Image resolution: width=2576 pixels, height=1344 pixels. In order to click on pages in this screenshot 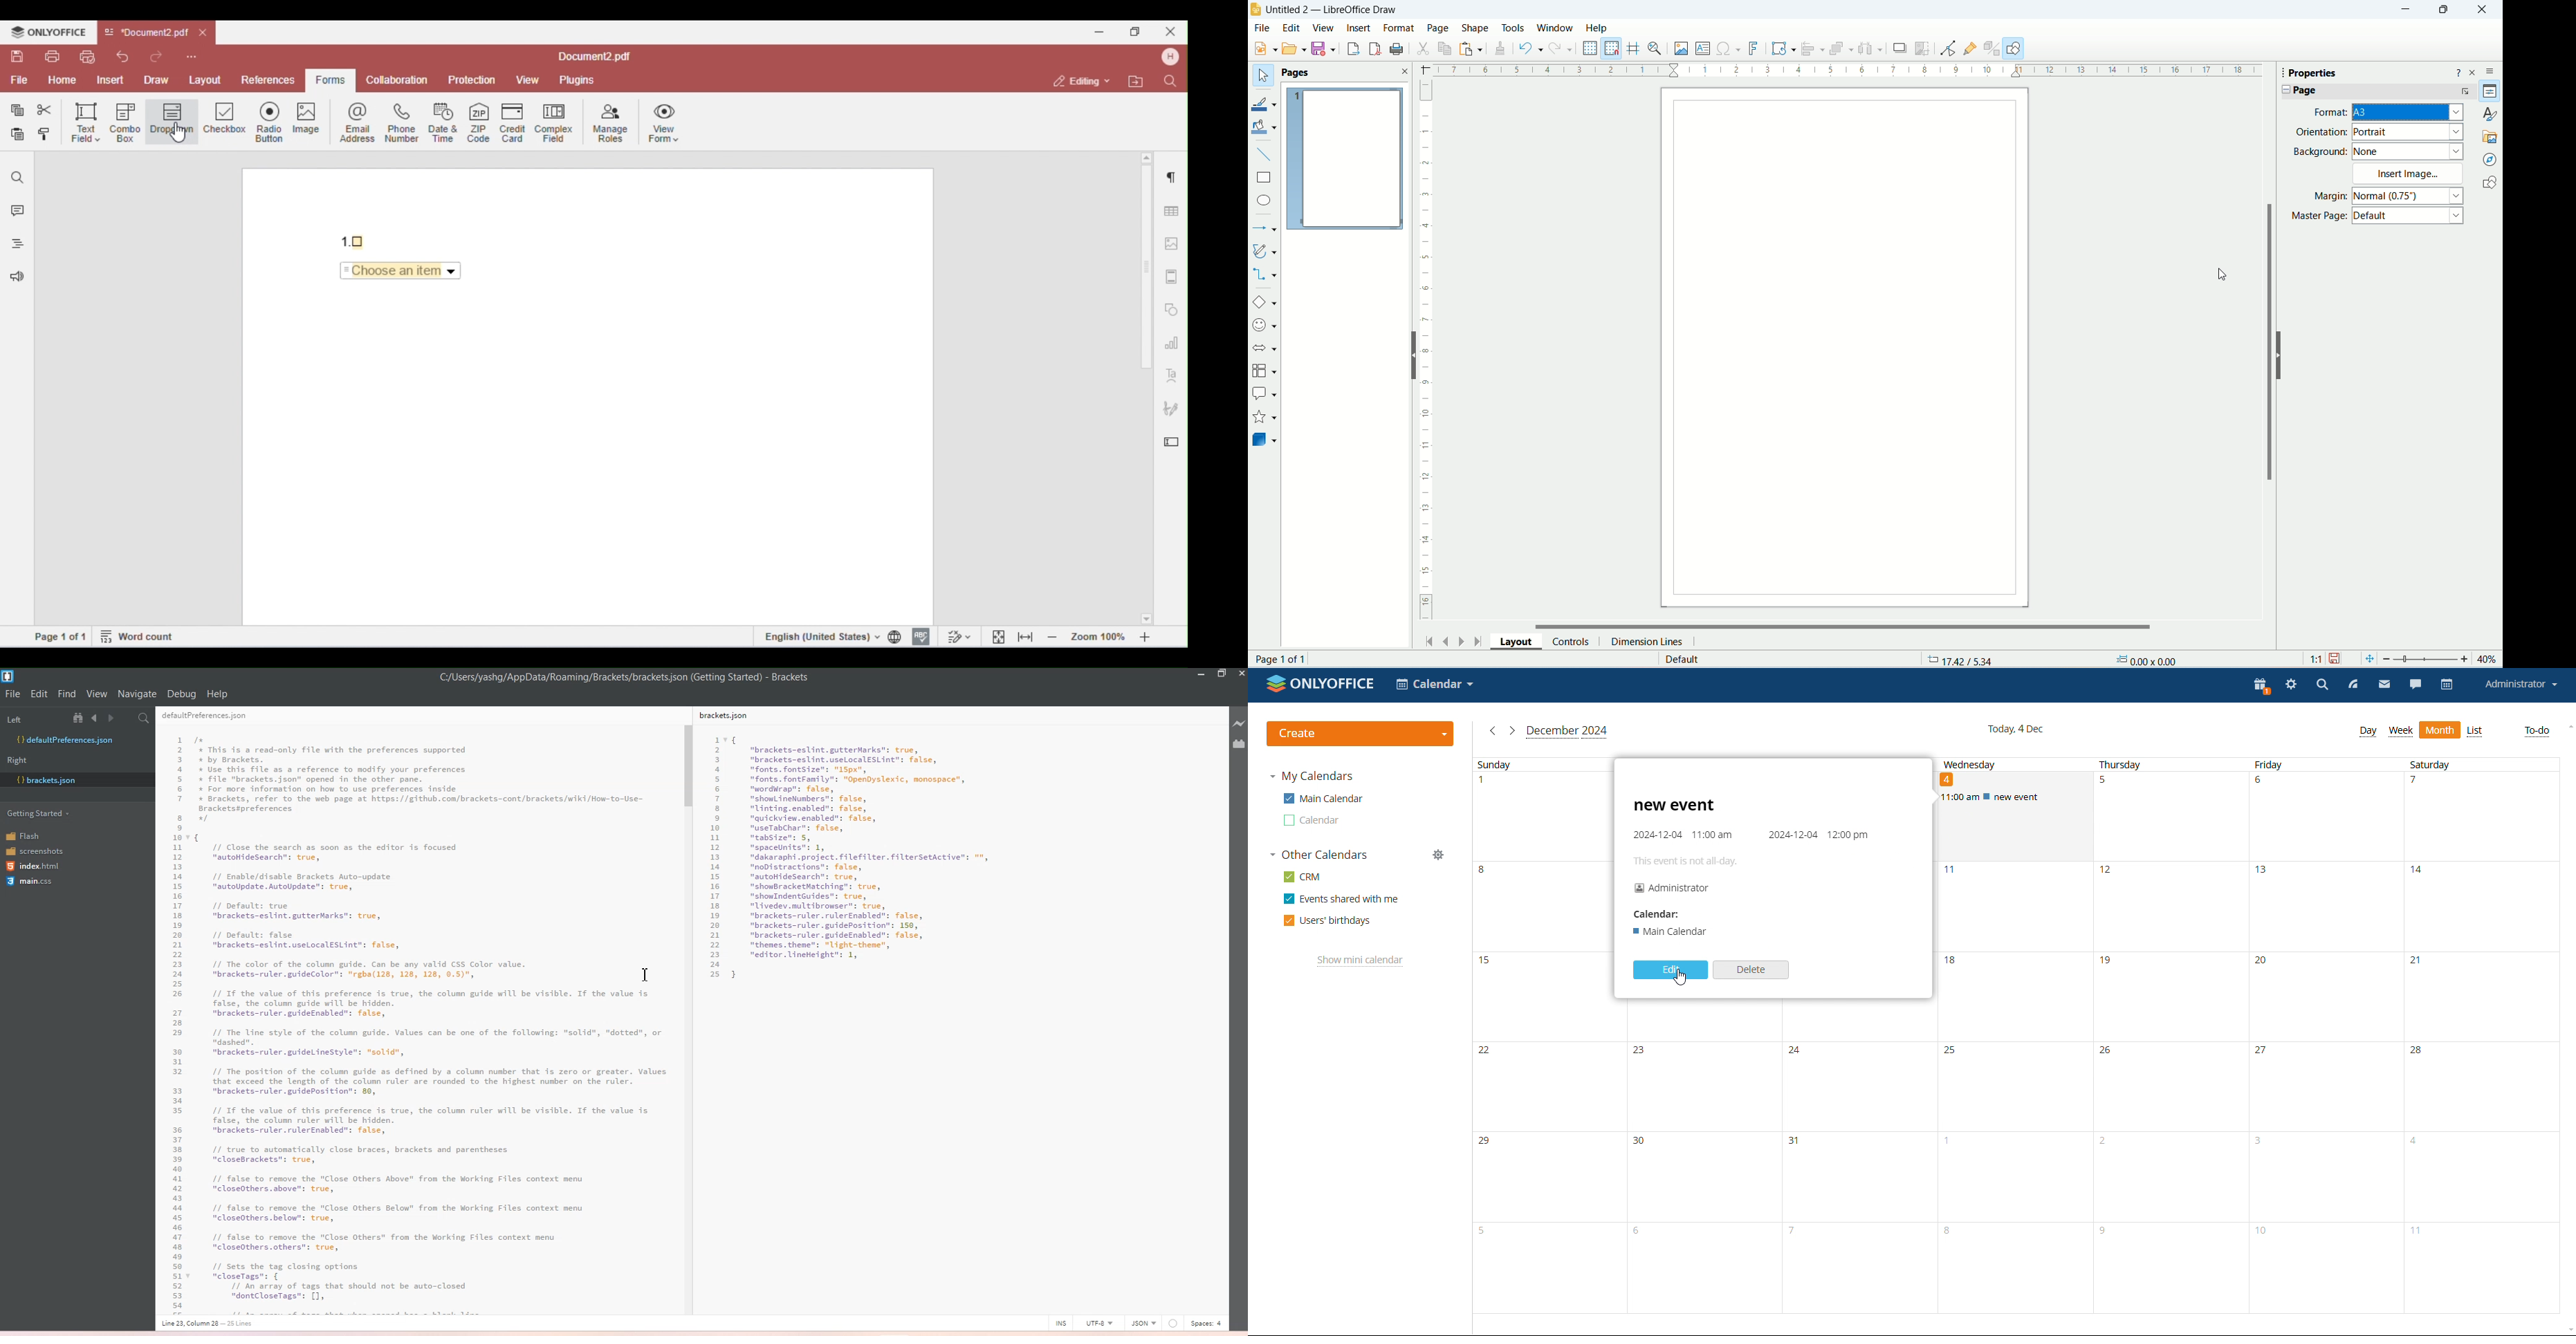, I will do `click(1313, 72)`.